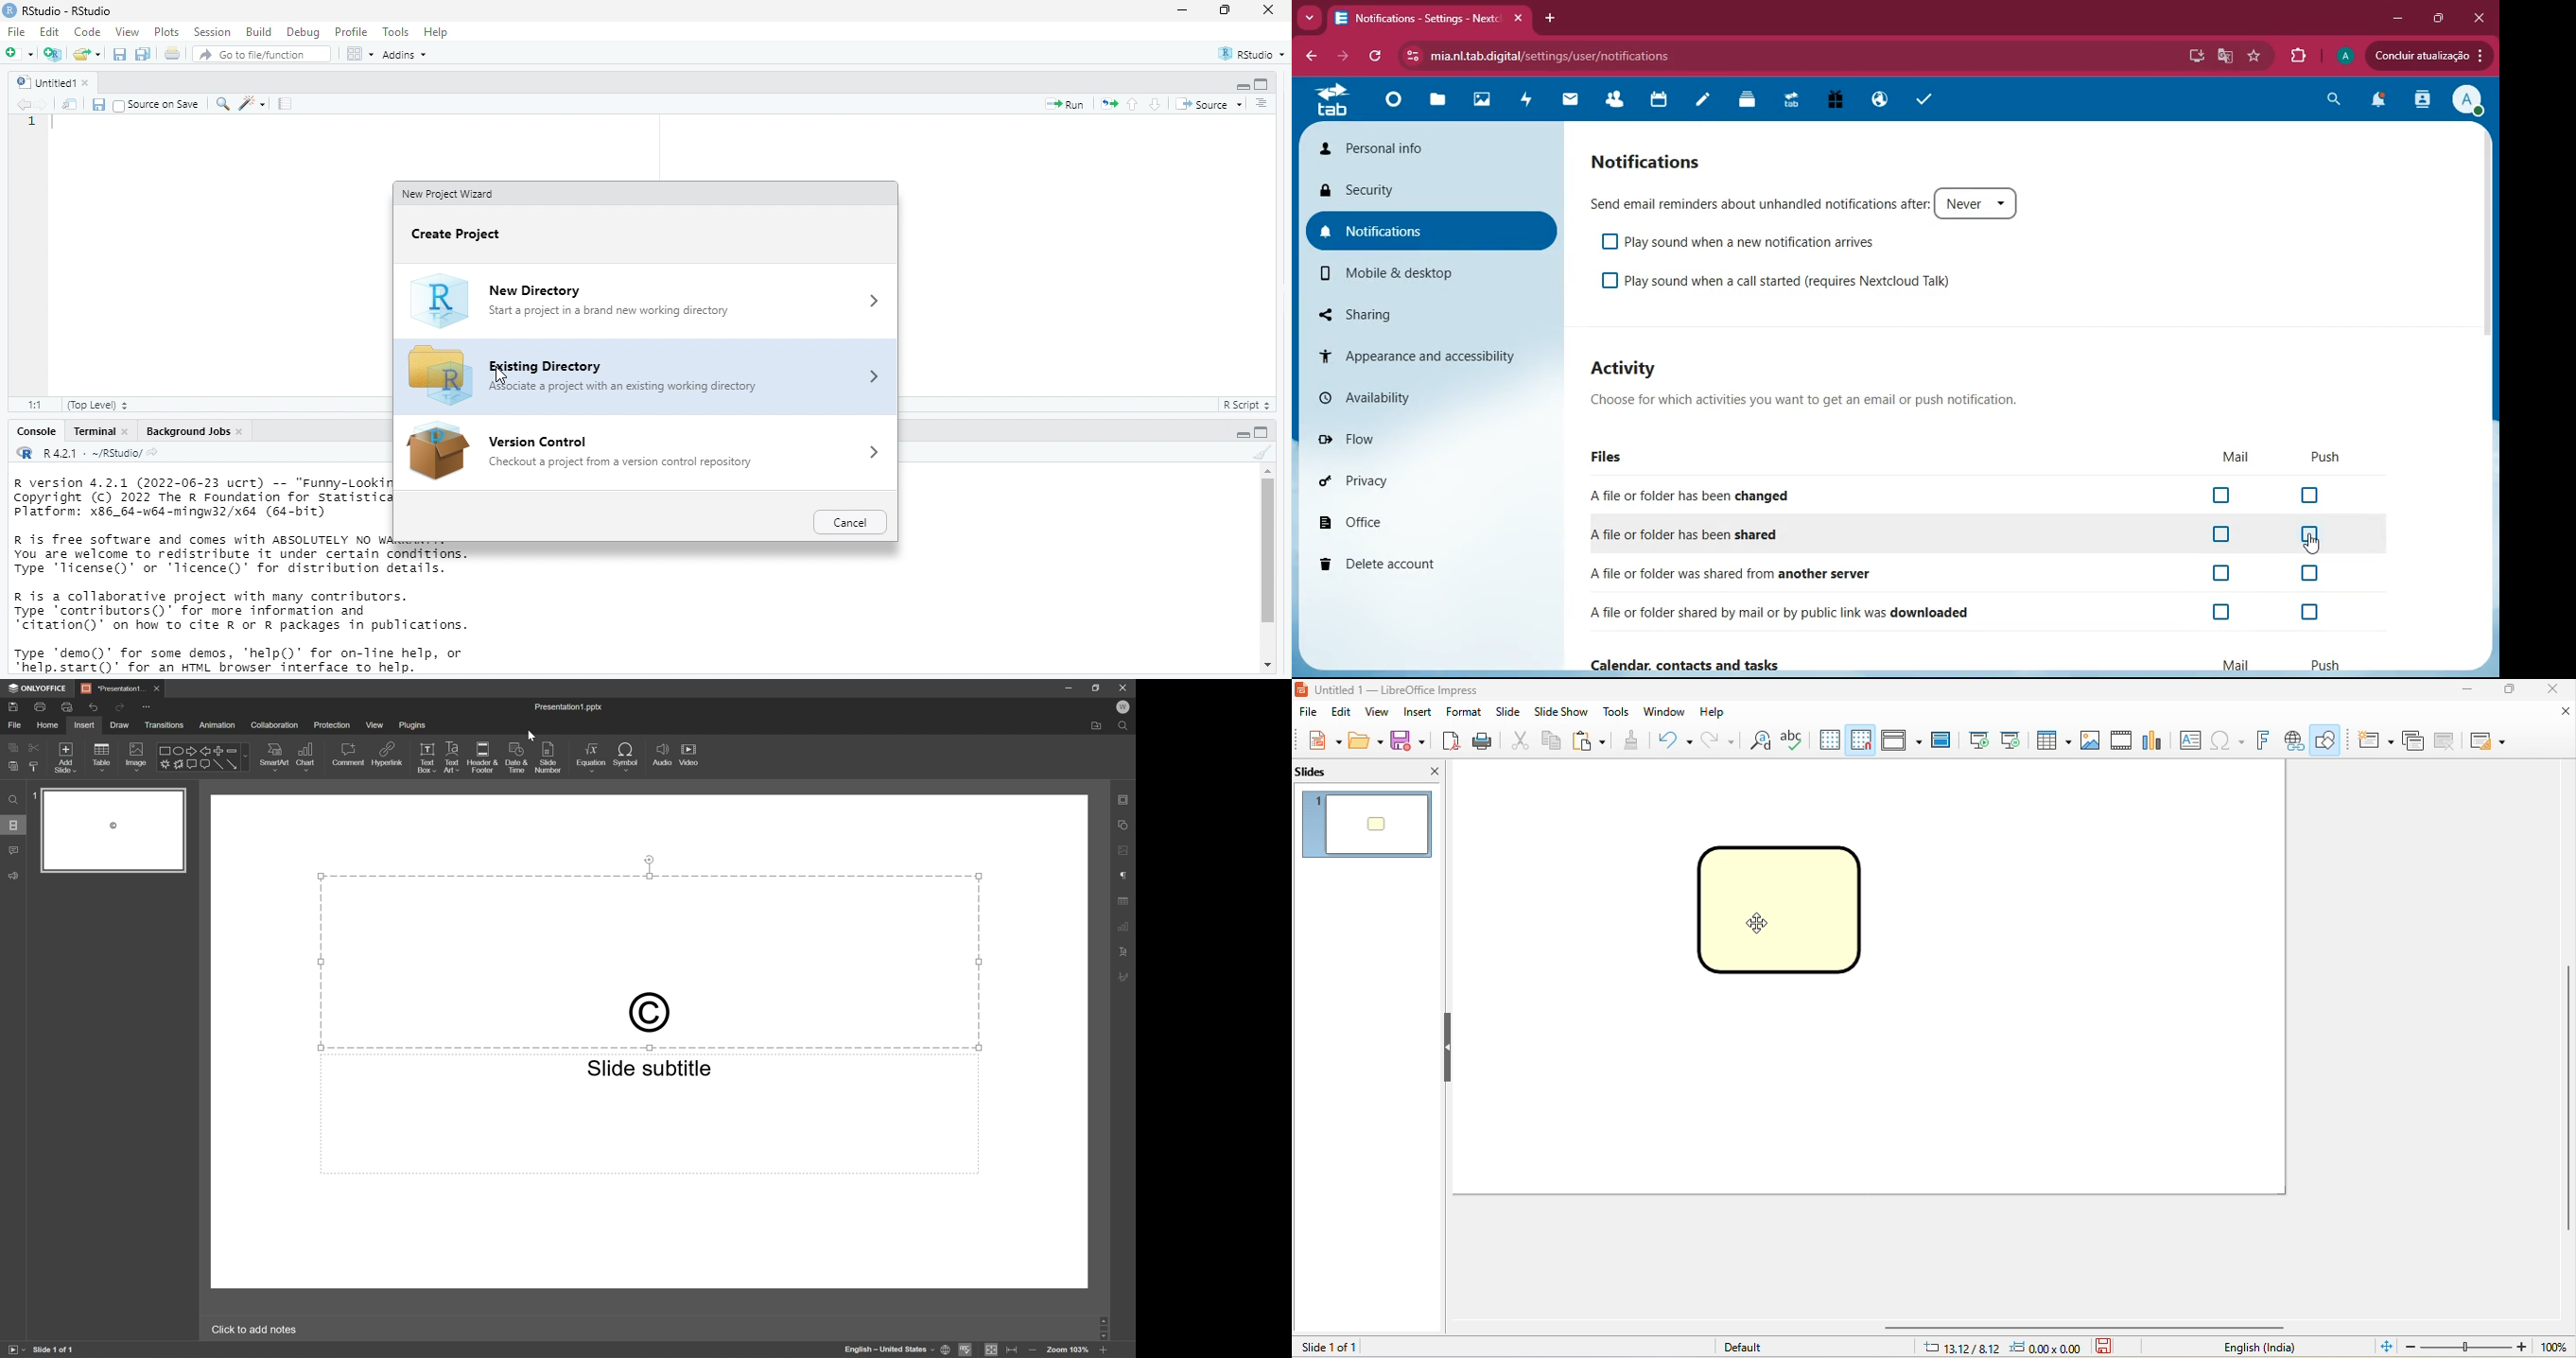 This screenshot has height=1372, width=2576. I want to click on code tools, so click(252, 104).